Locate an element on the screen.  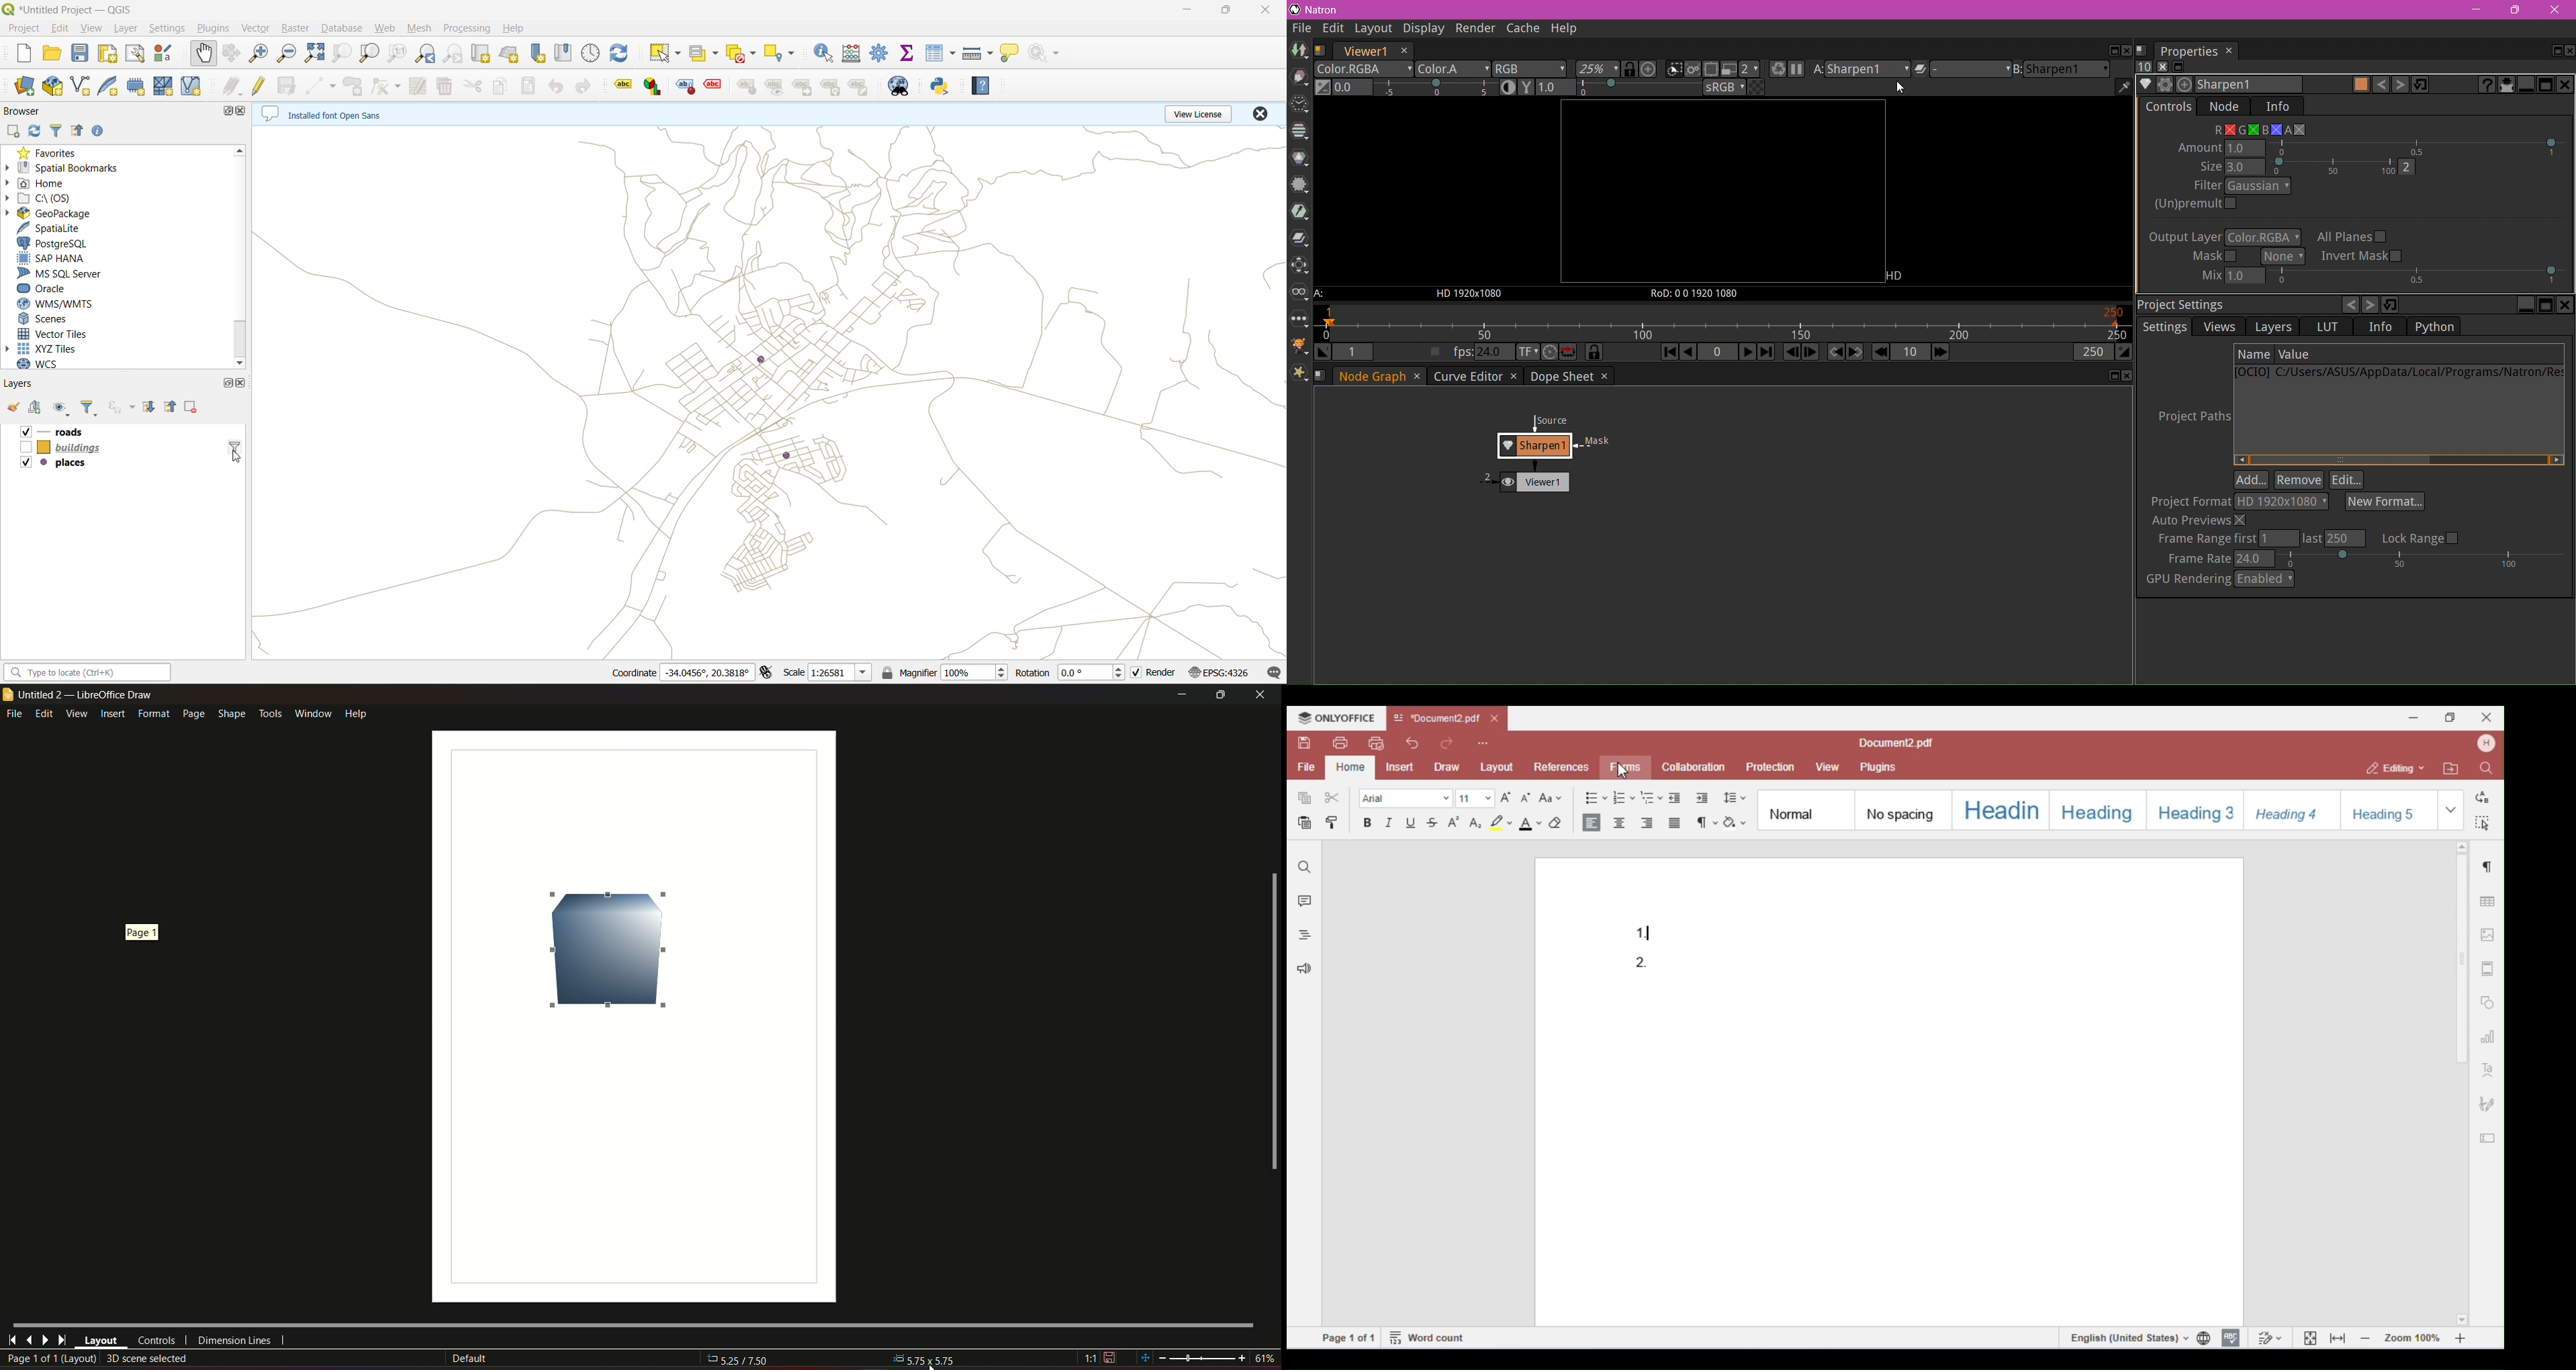
page 1 is located at coordinates (138, 932).